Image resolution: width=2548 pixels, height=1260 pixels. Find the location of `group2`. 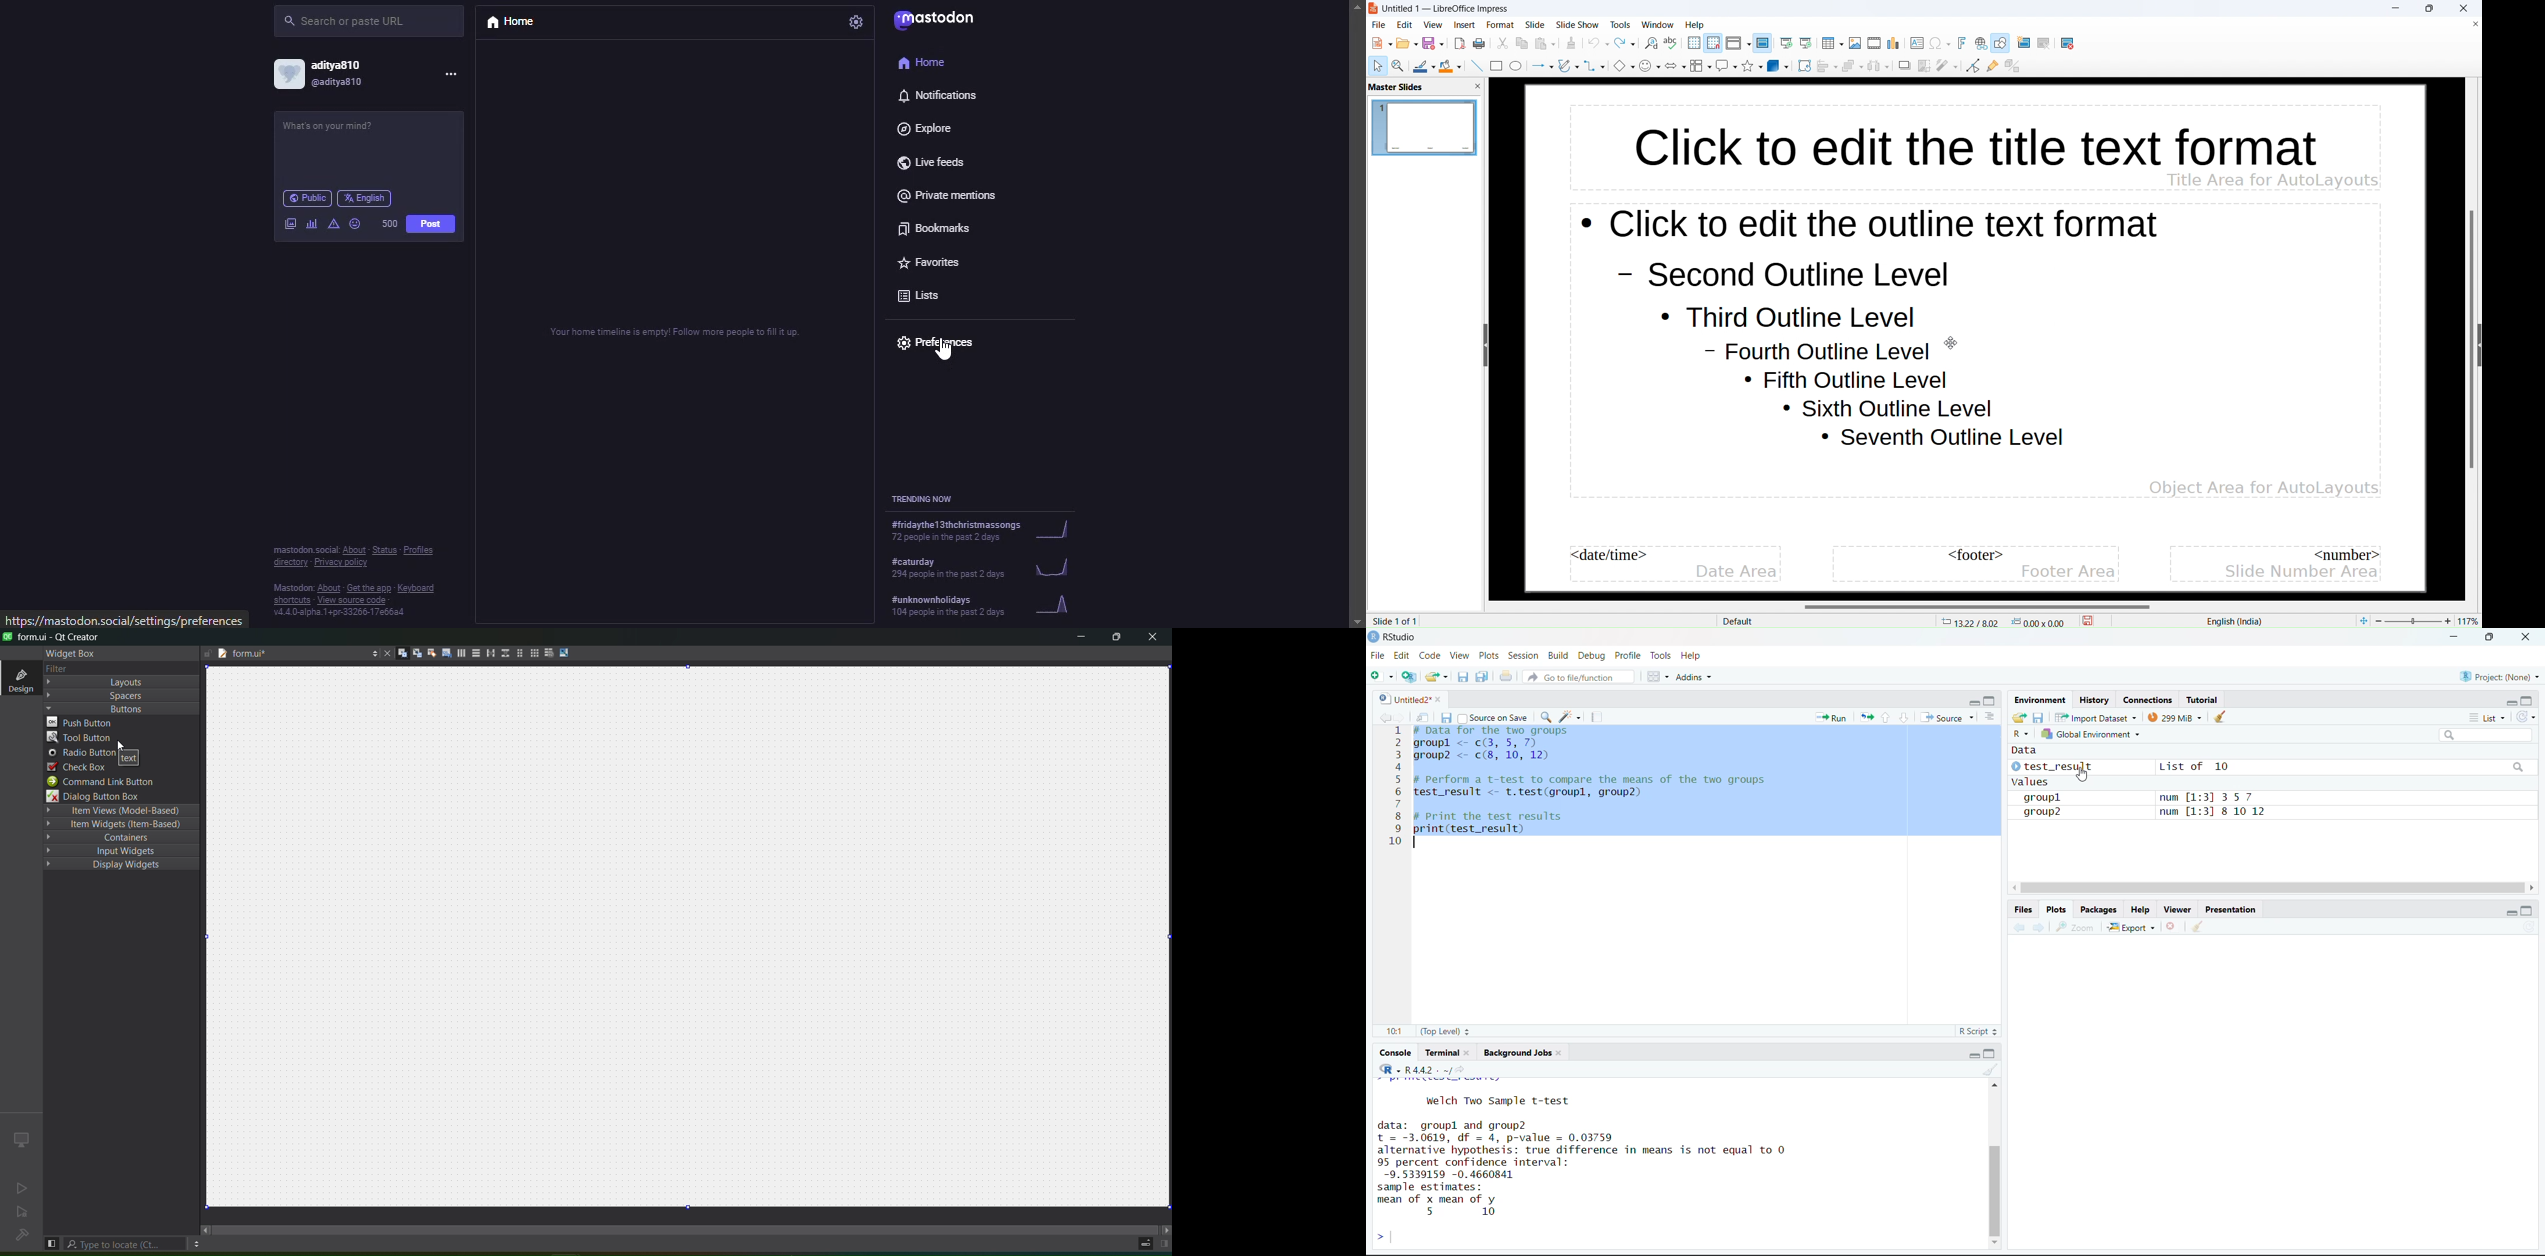

group2 is located at coordinates (2046, 813).